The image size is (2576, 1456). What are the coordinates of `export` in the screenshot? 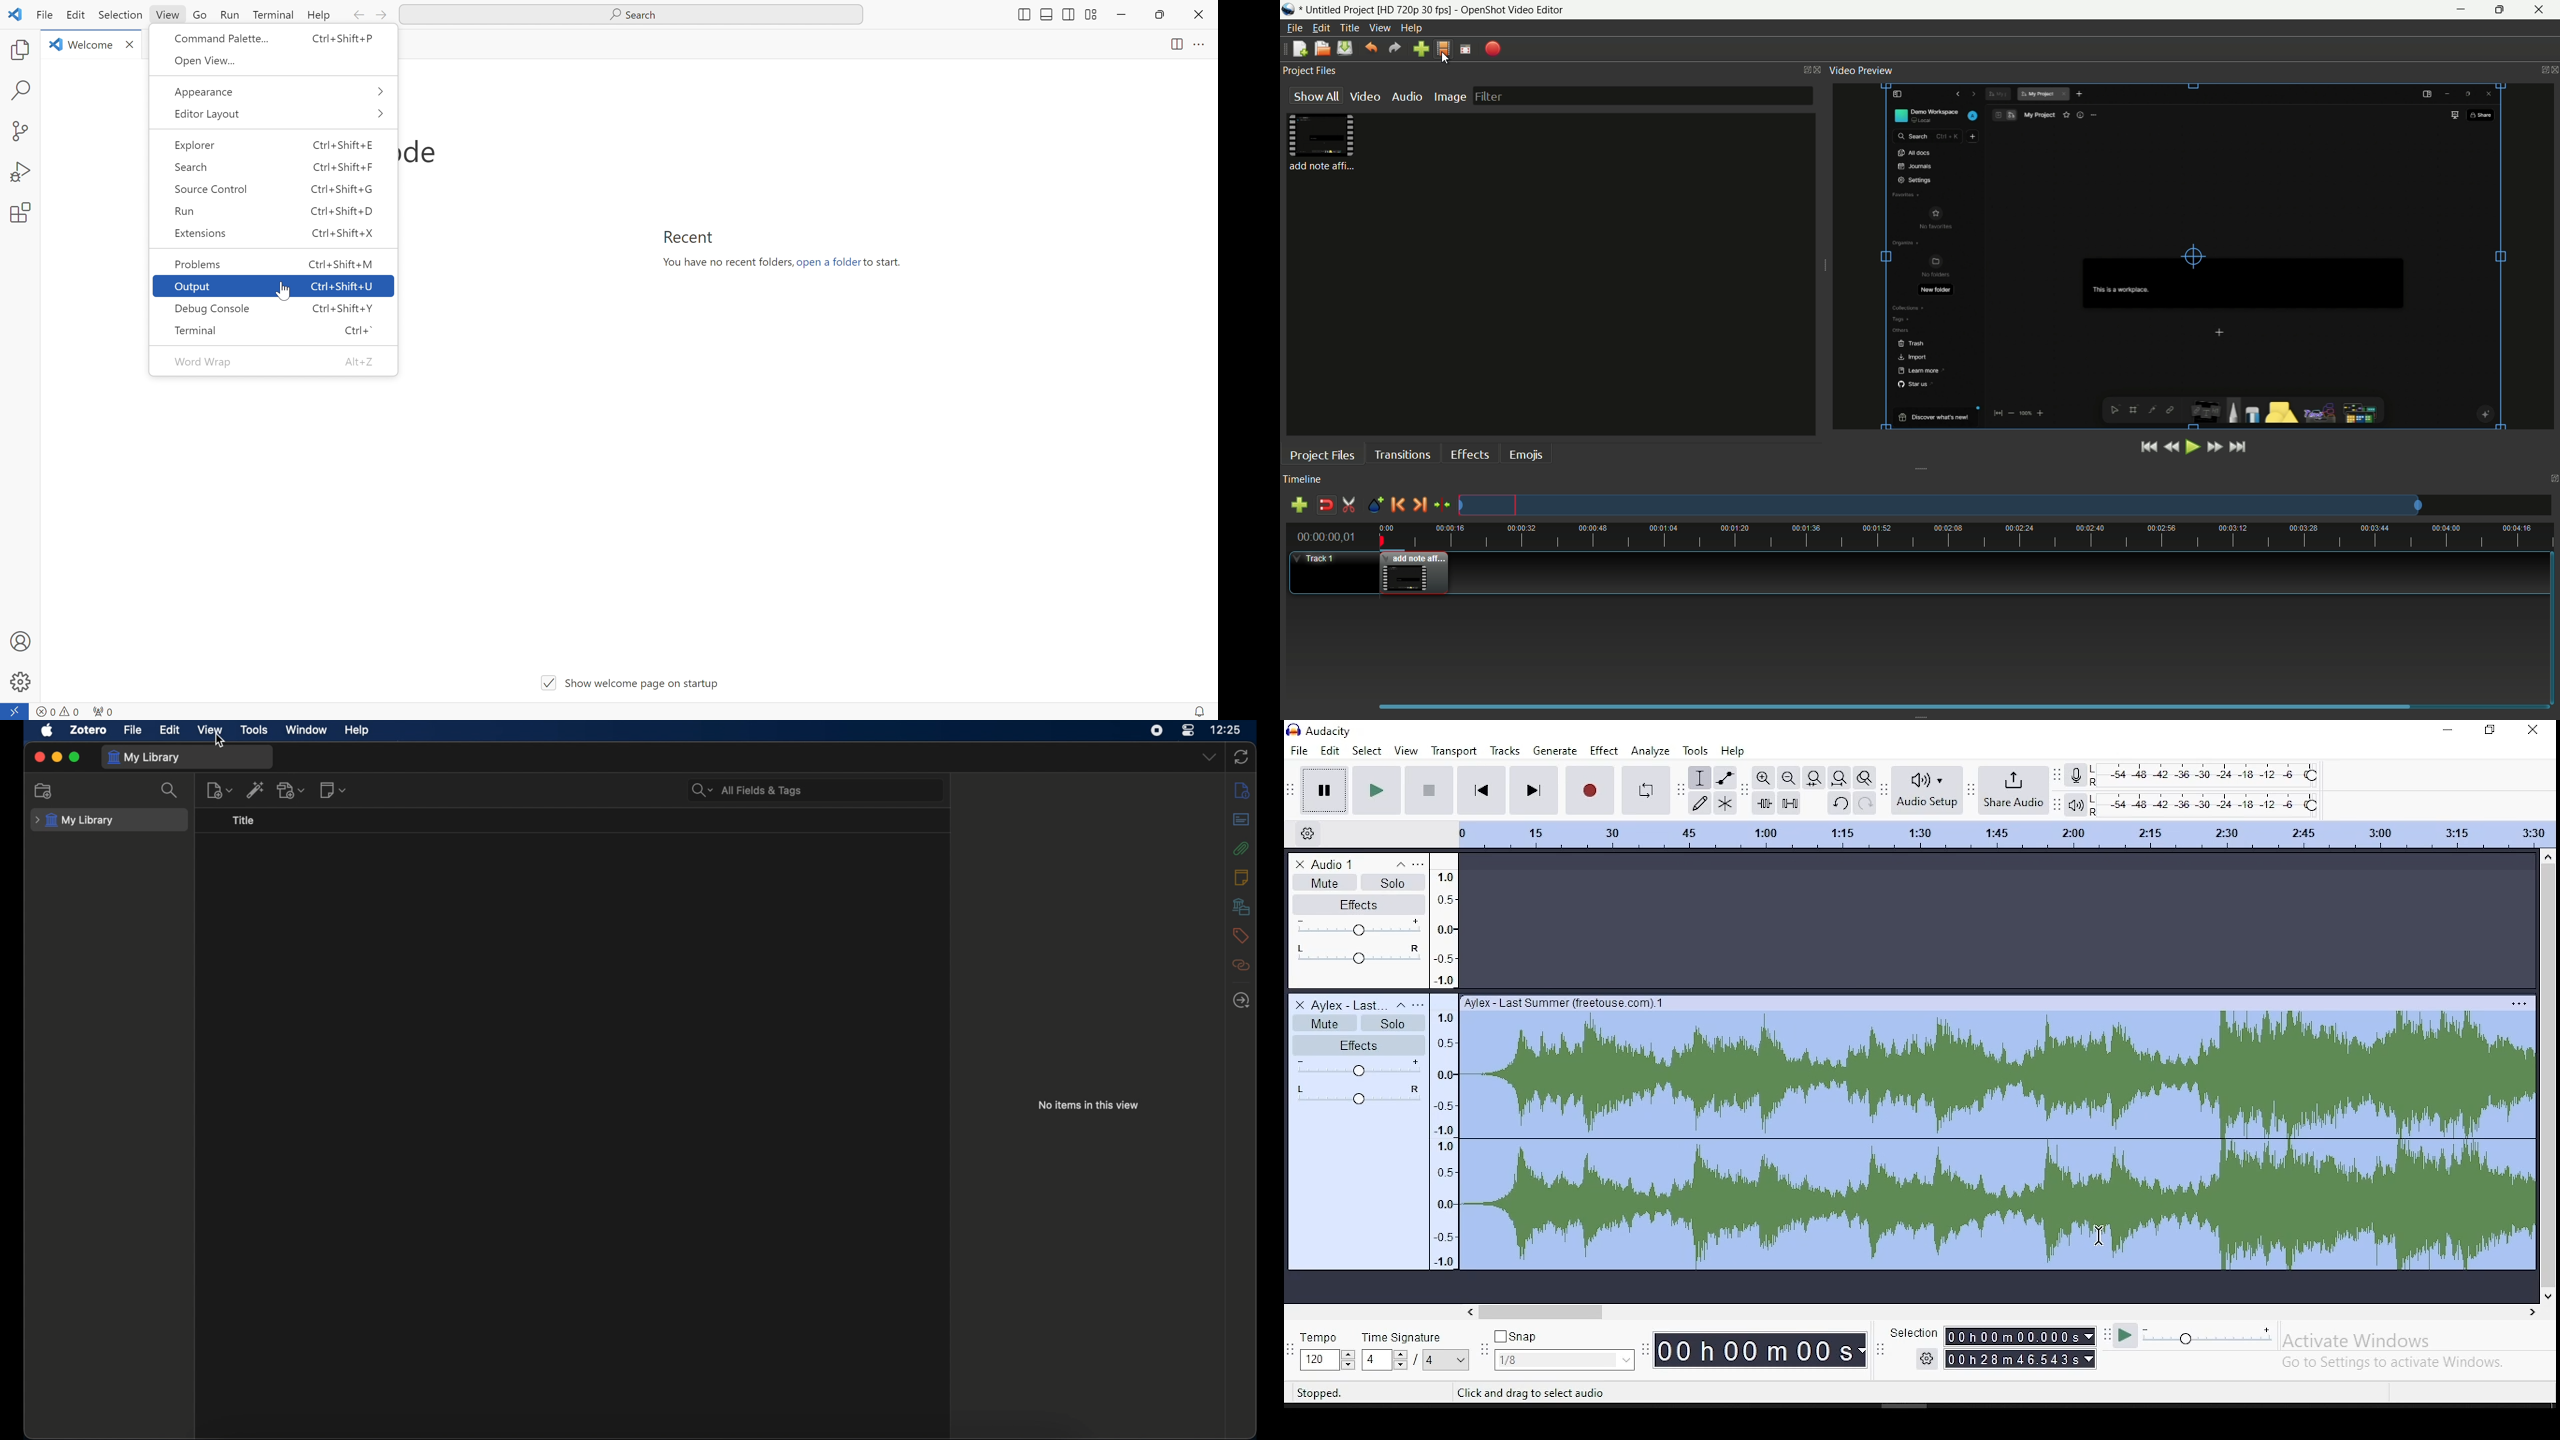 It's located at (1492, 50).